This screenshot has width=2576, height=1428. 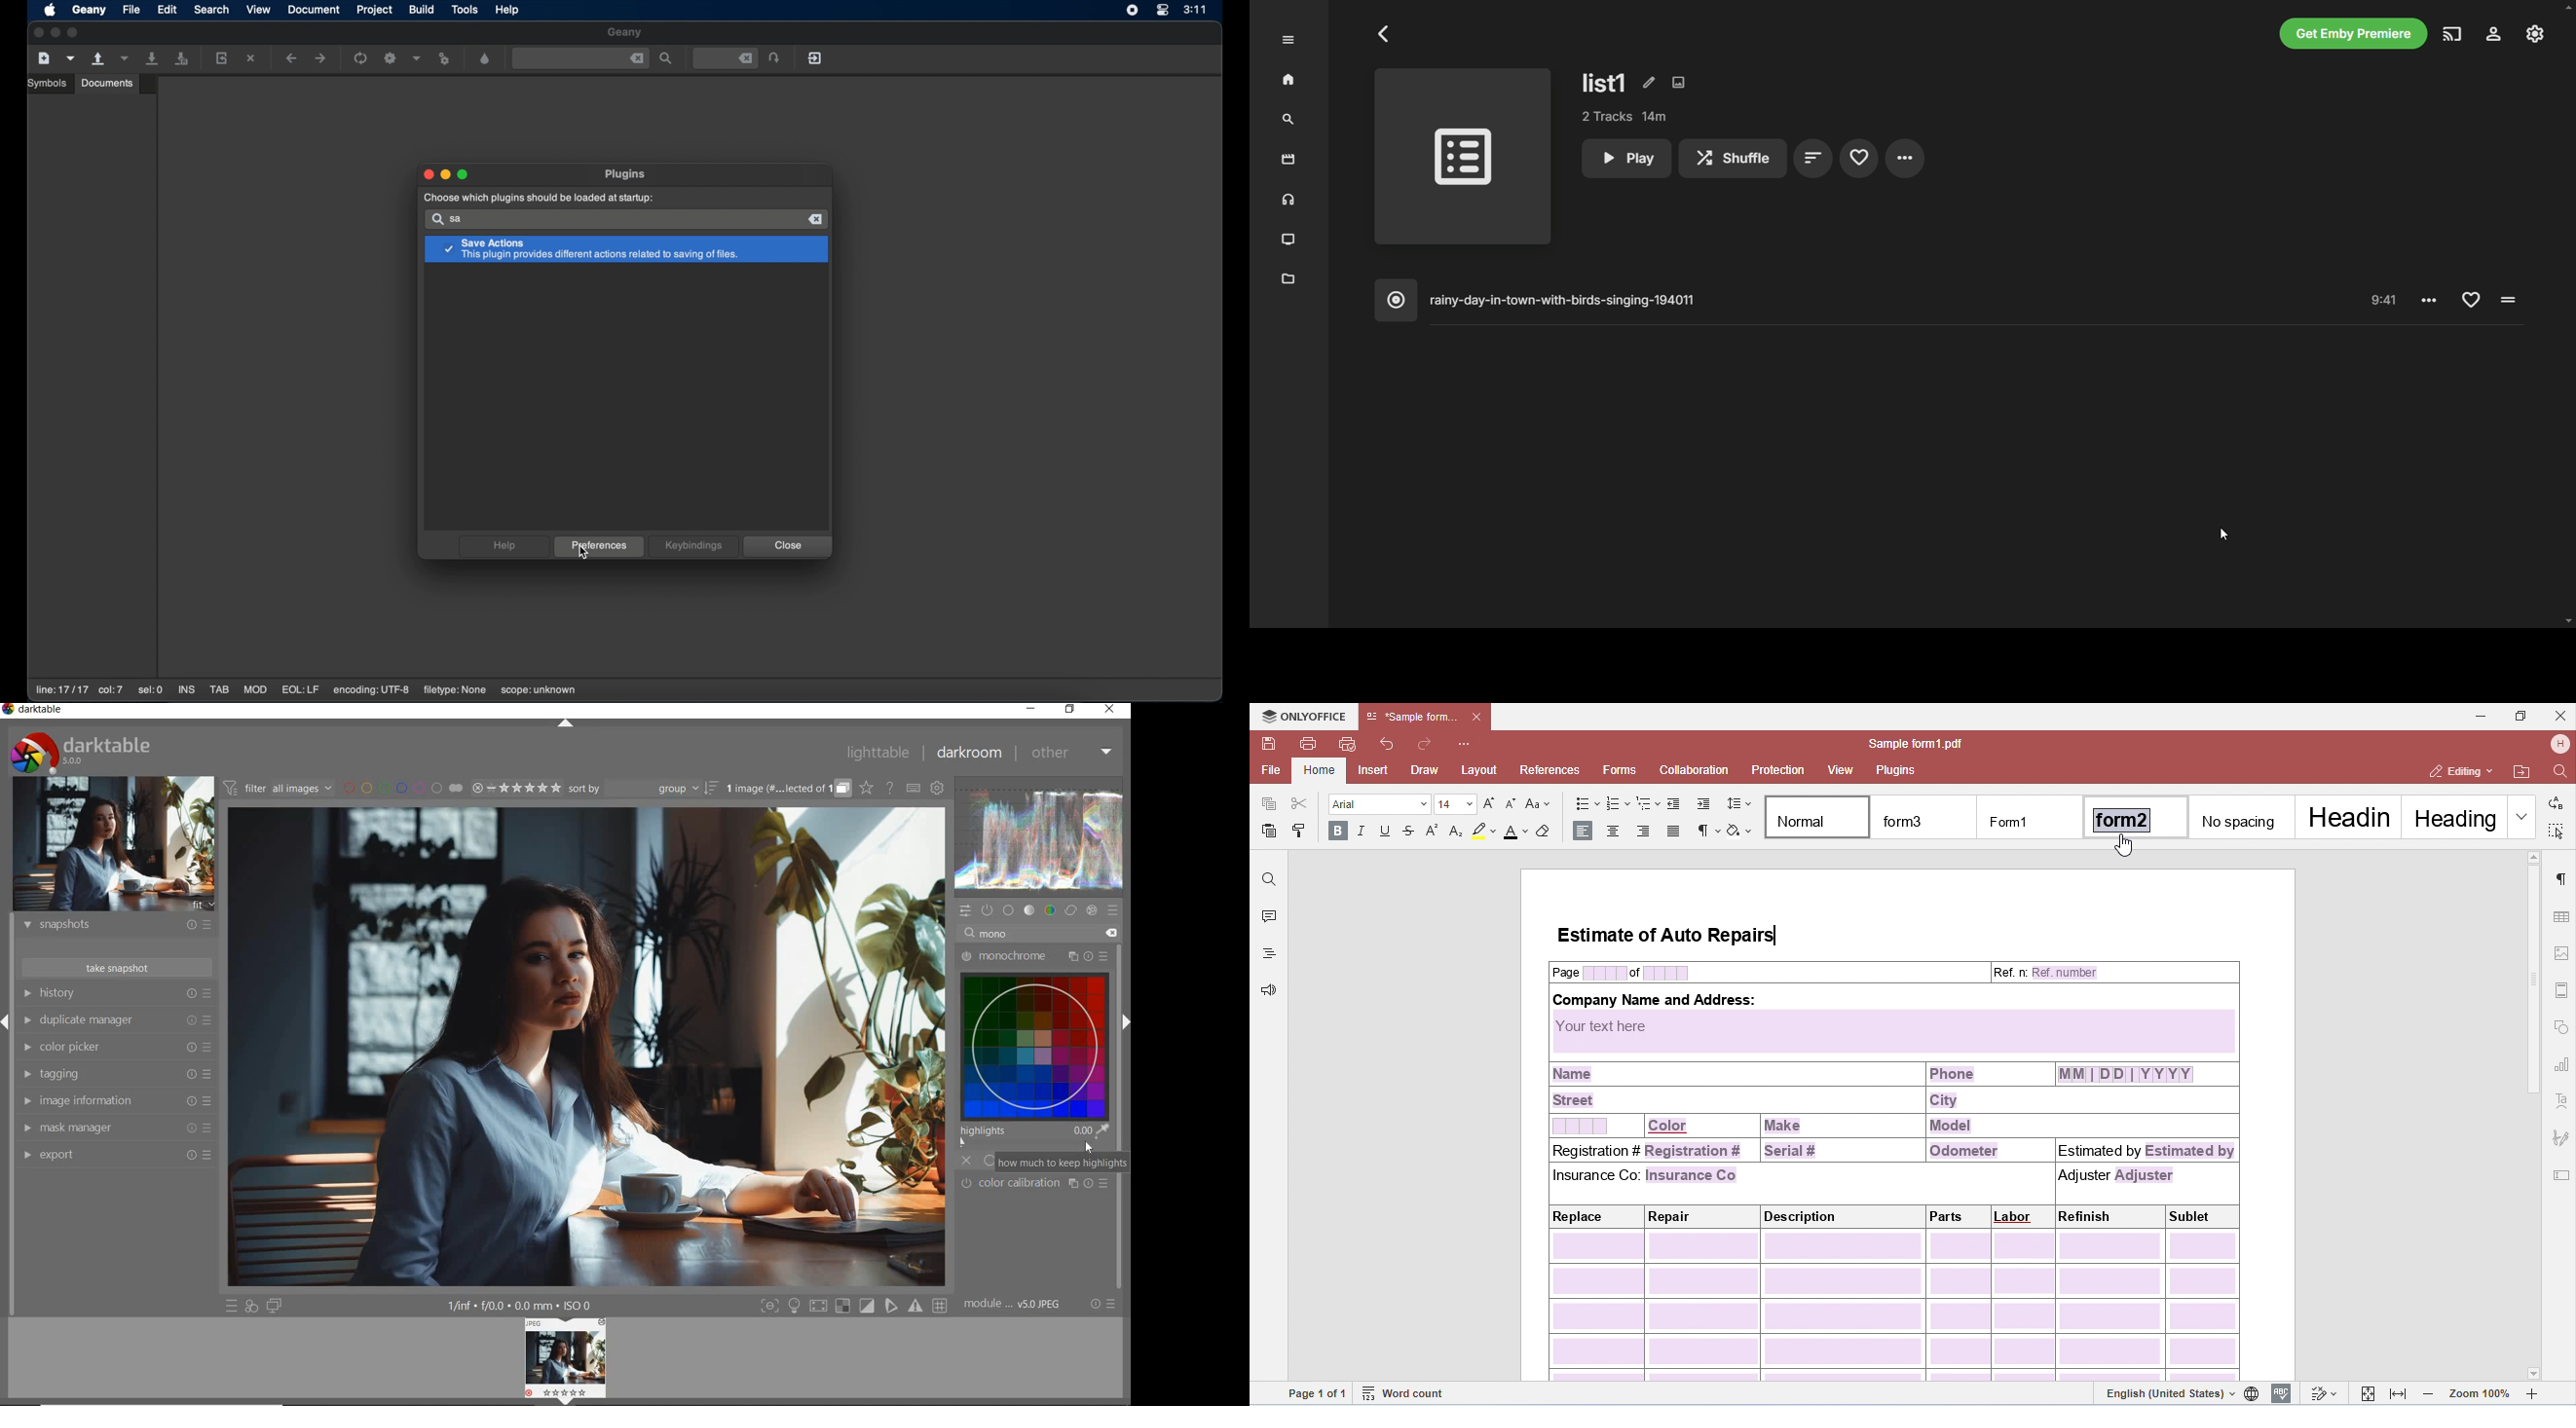 I want to click on grouped images, so click(x=788, y=789).